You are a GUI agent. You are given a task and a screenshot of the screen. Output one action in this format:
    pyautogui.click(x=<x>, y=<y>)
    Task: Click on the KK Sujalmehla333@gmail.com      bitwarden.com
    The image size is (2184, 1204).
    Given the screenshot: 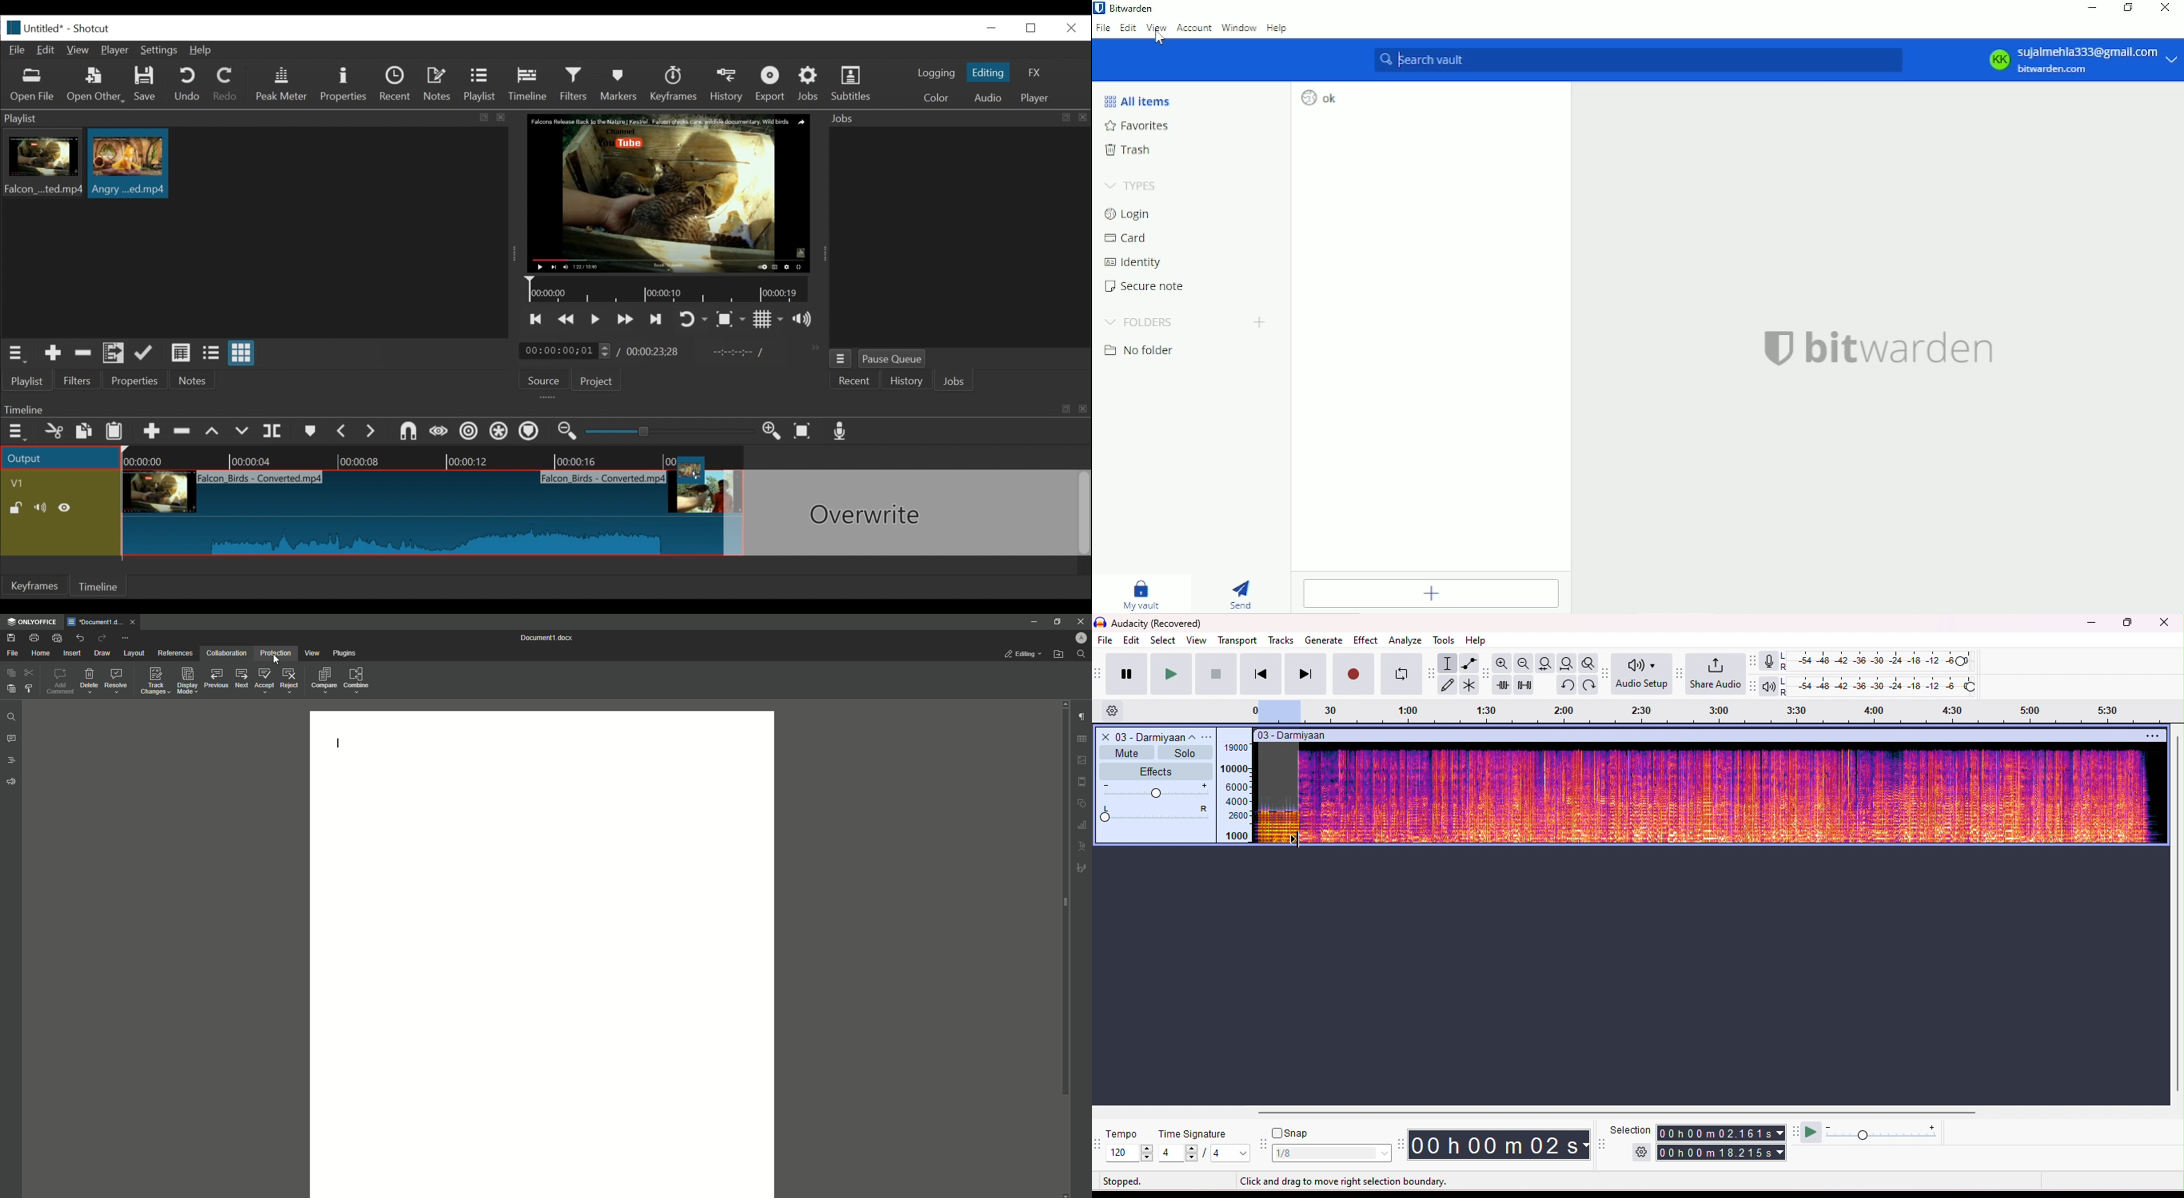 What is the action you would take?
    pyautogui.click(x=2076, y=59)
    